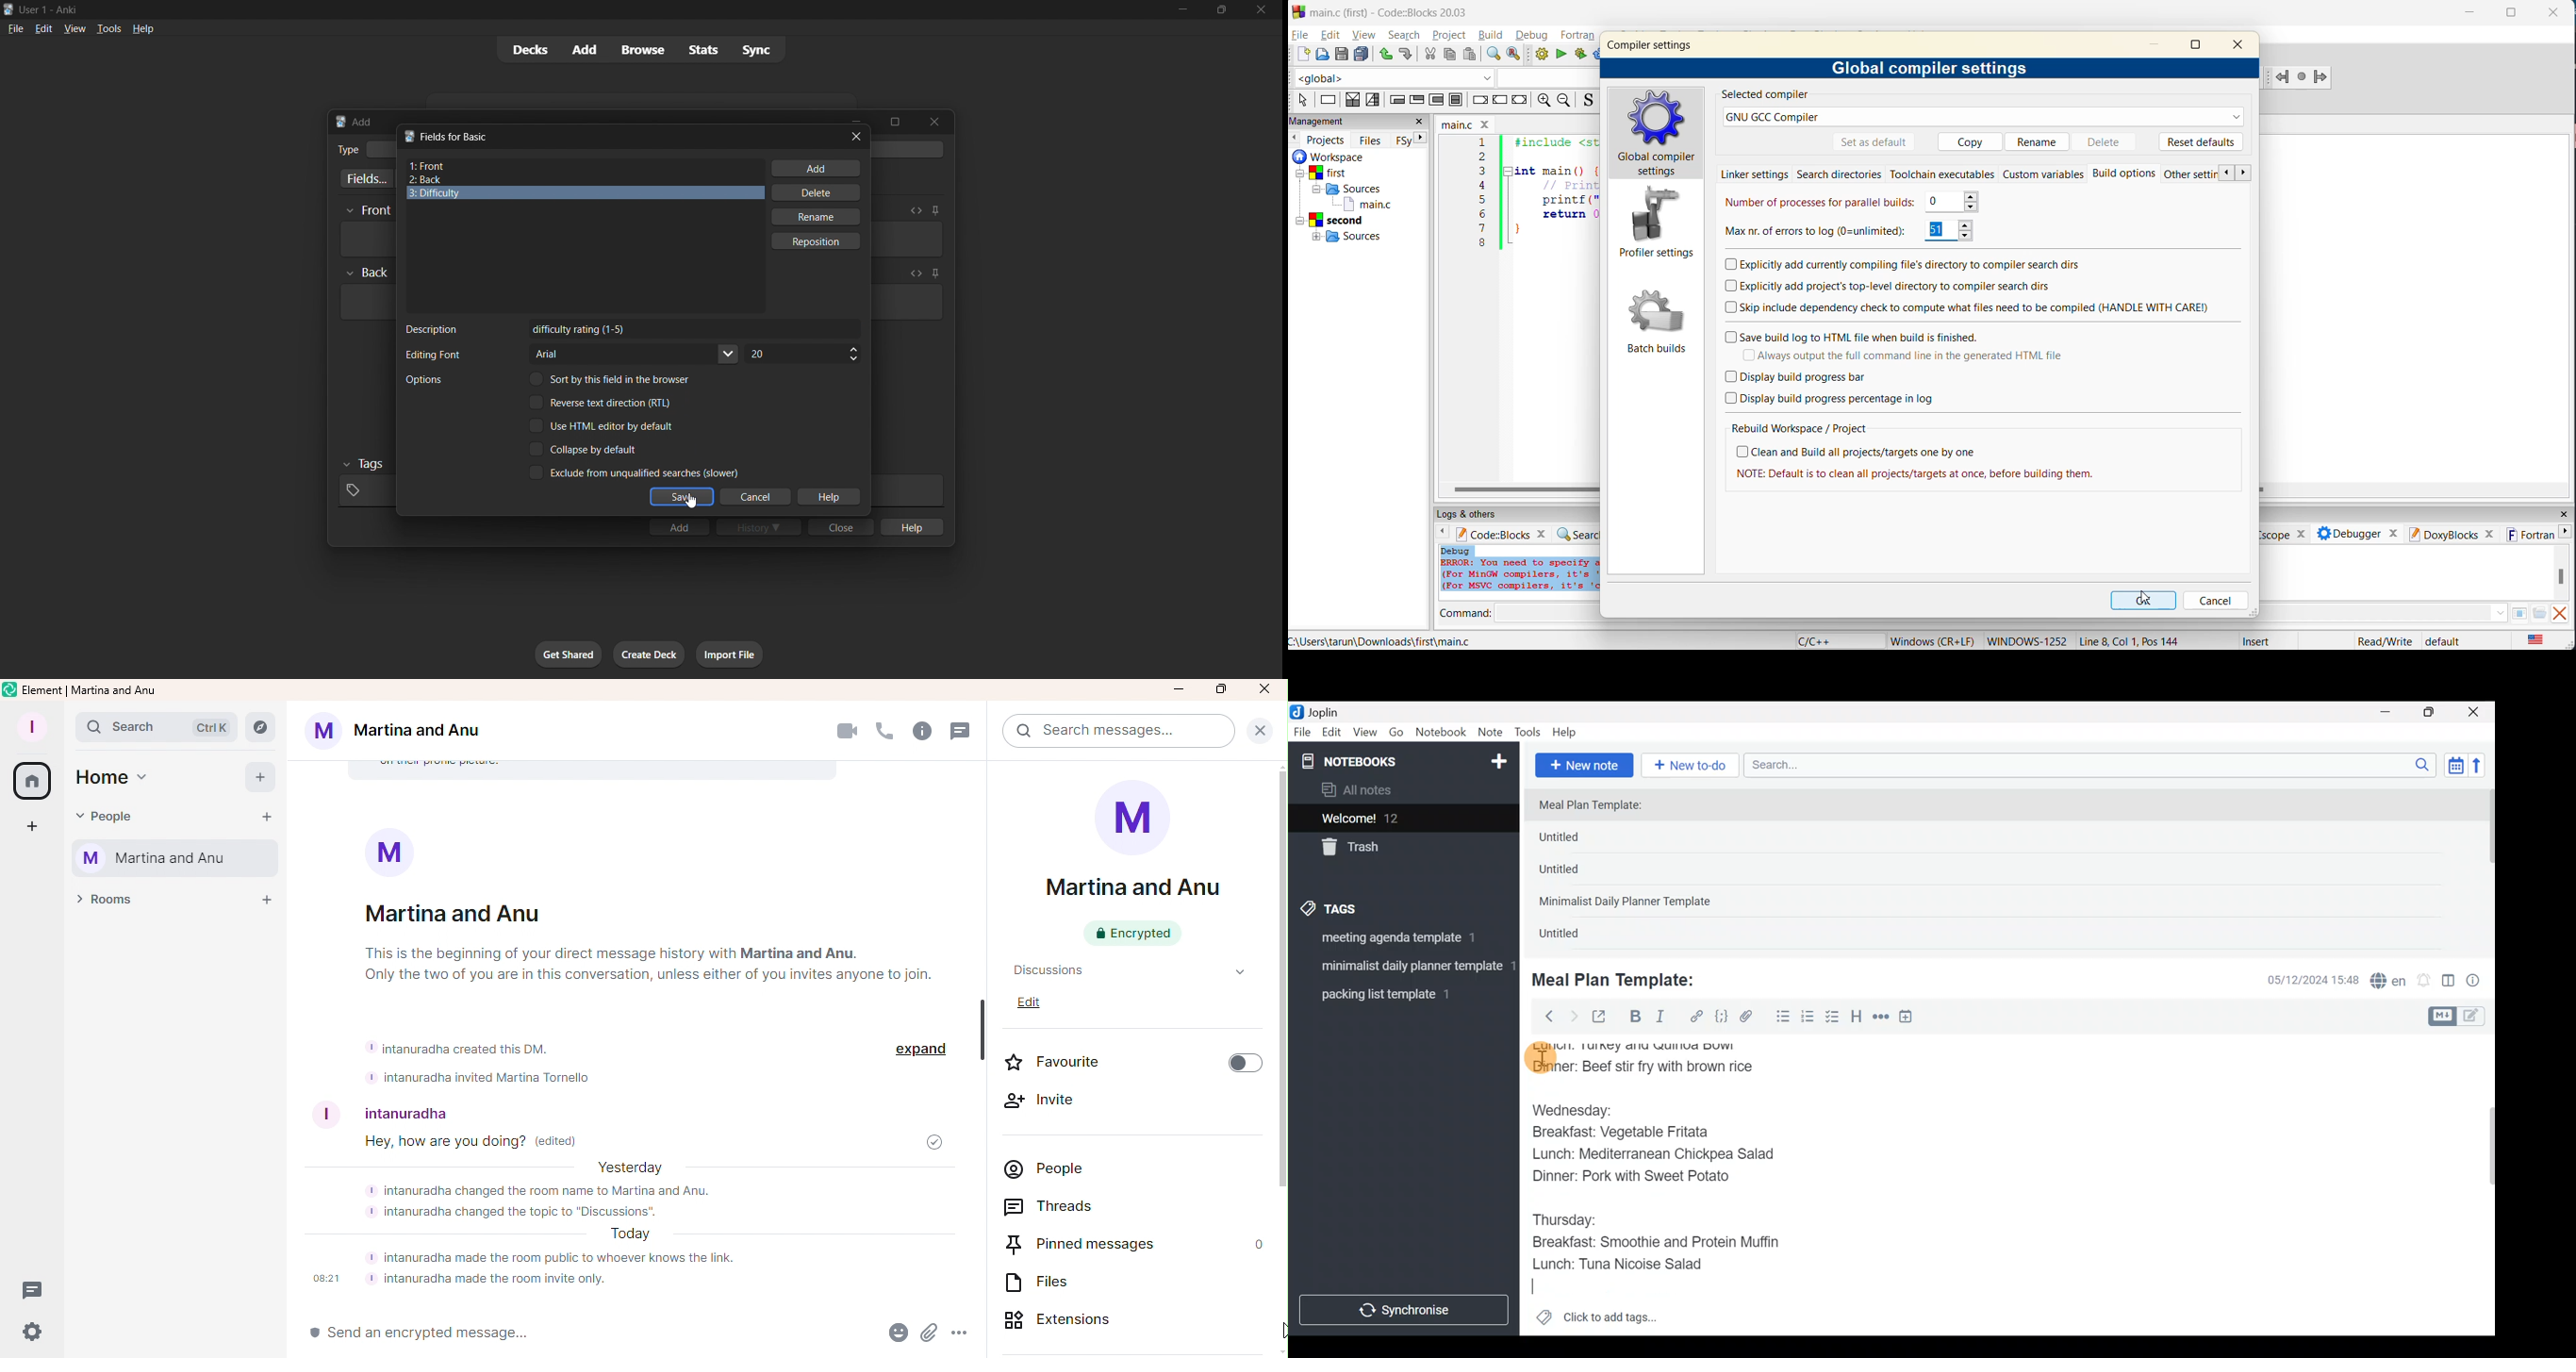 This screenshot has width=2576, height=1372. I want to click on help, so click(143, 29).